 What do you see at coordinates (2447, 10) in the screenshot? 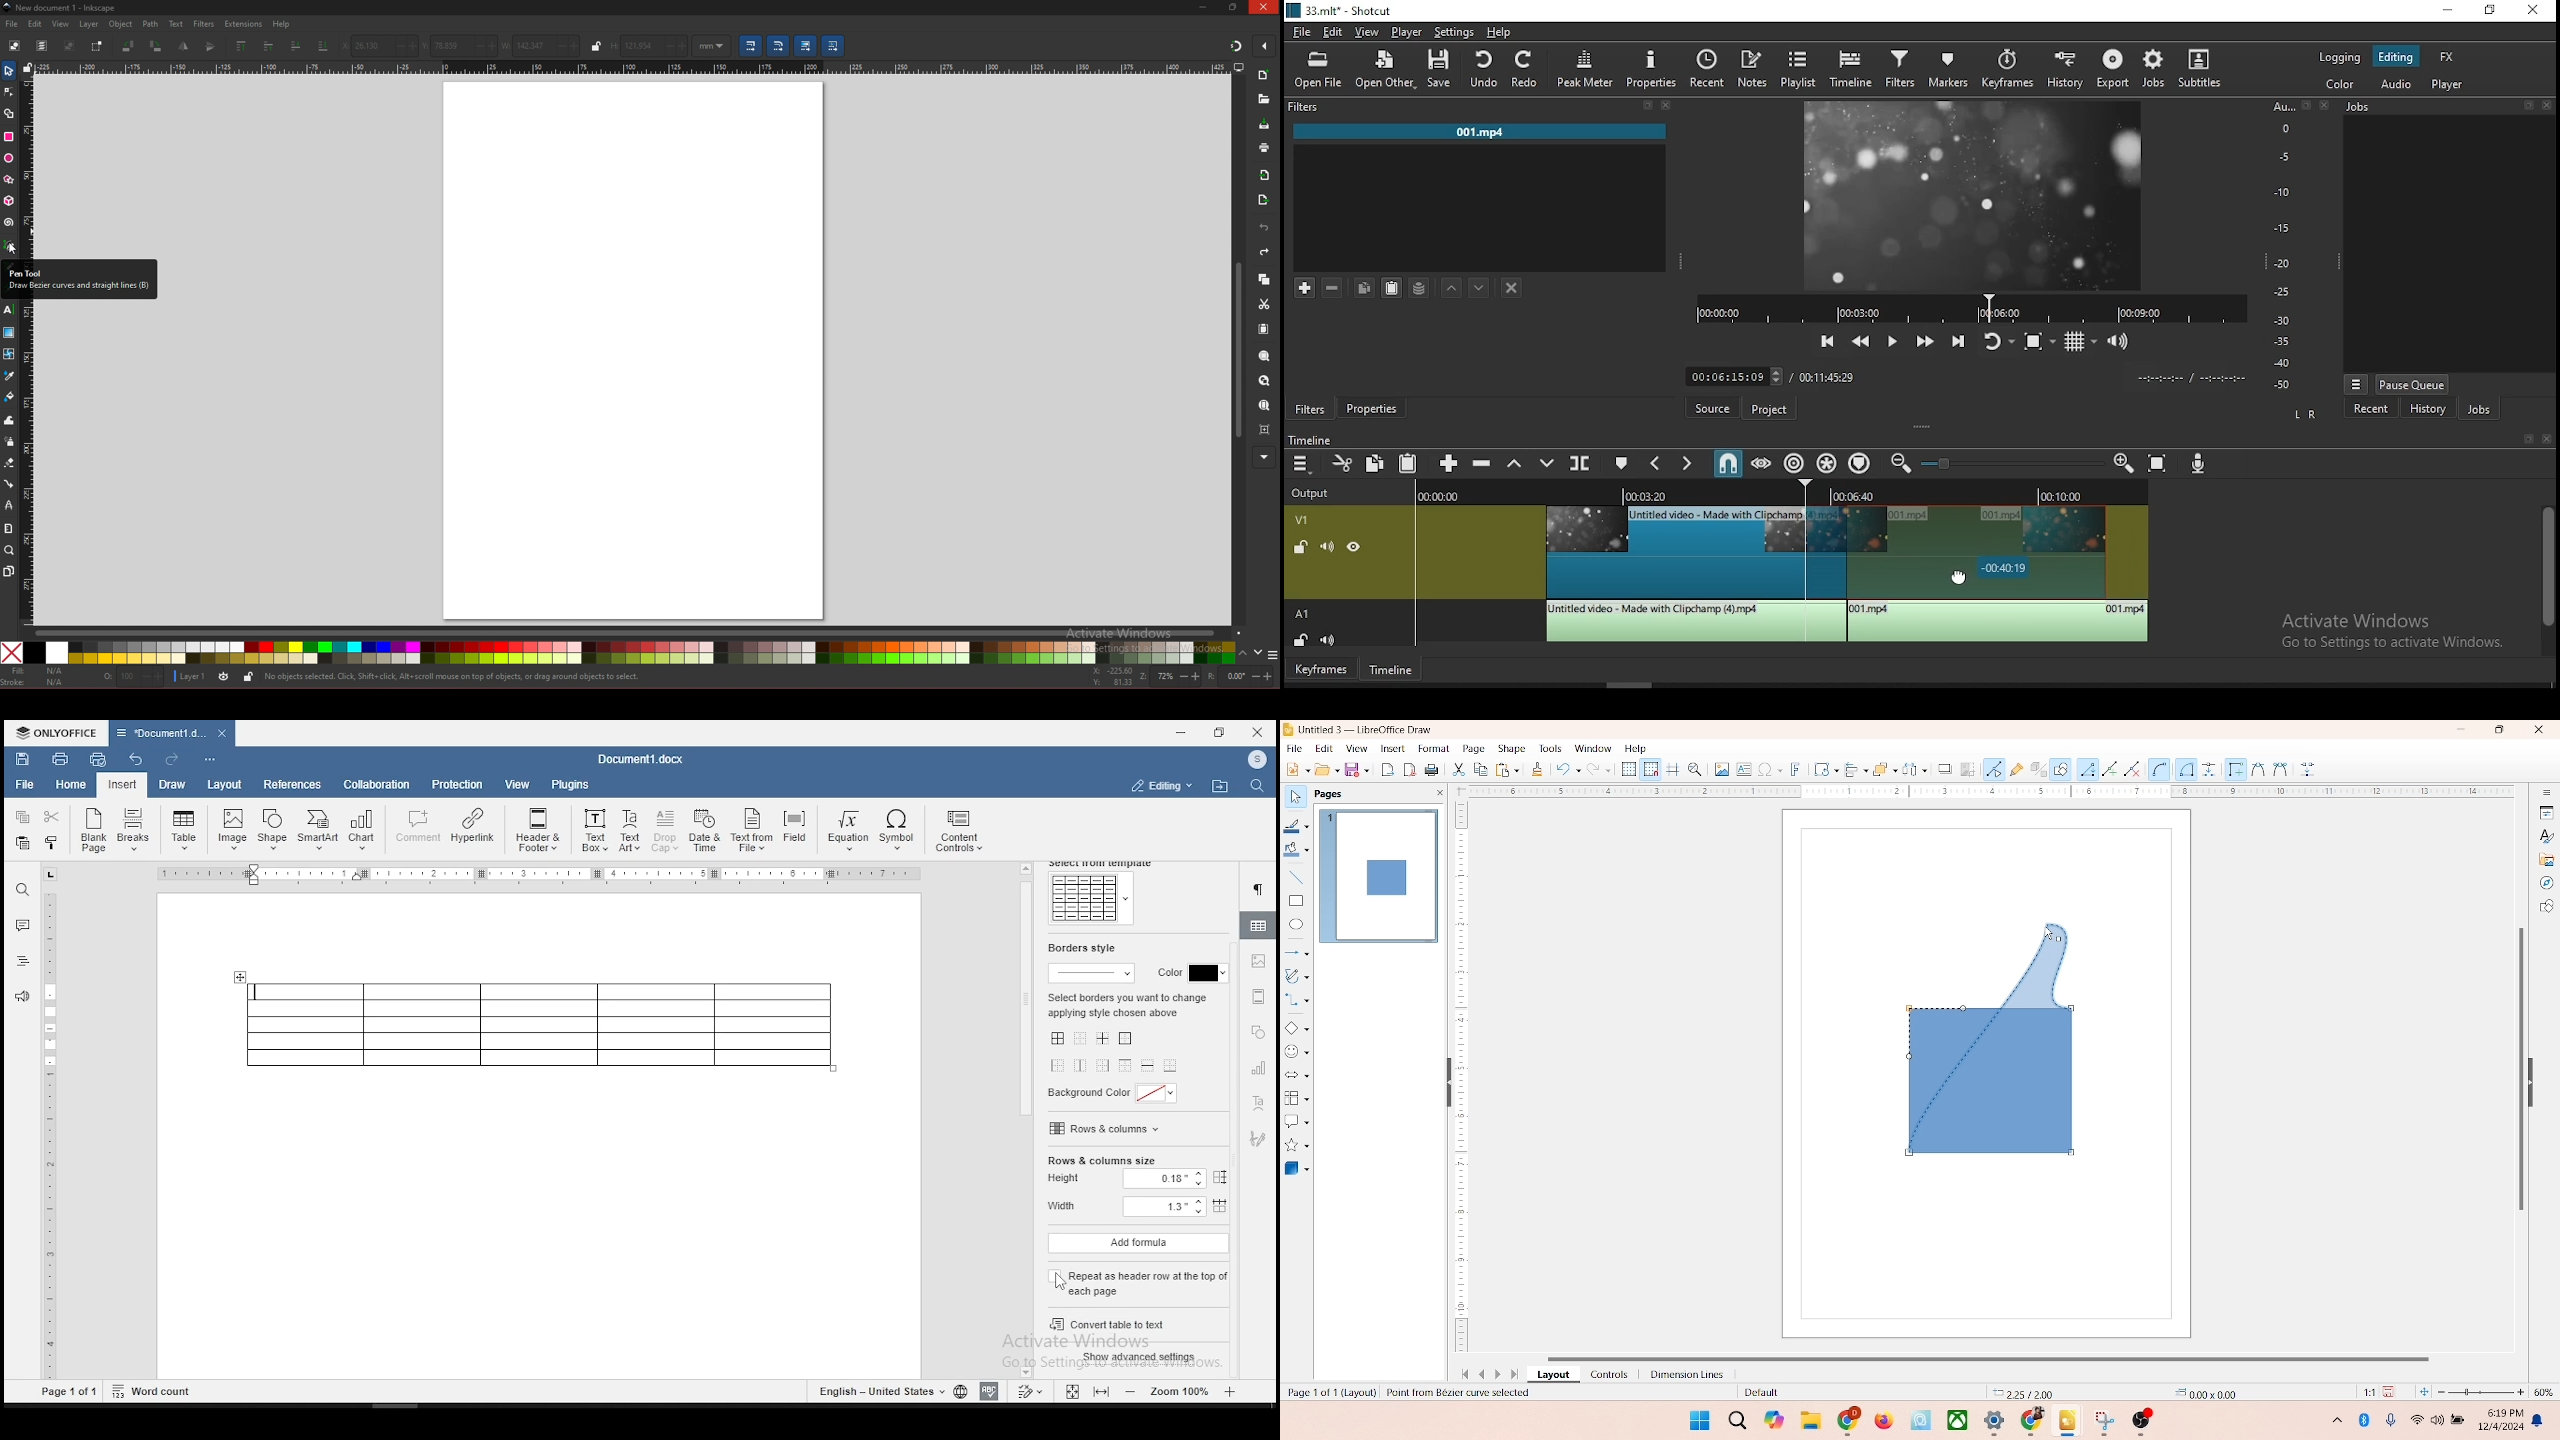
I see `minimize` at bounding box center [2447, 10].